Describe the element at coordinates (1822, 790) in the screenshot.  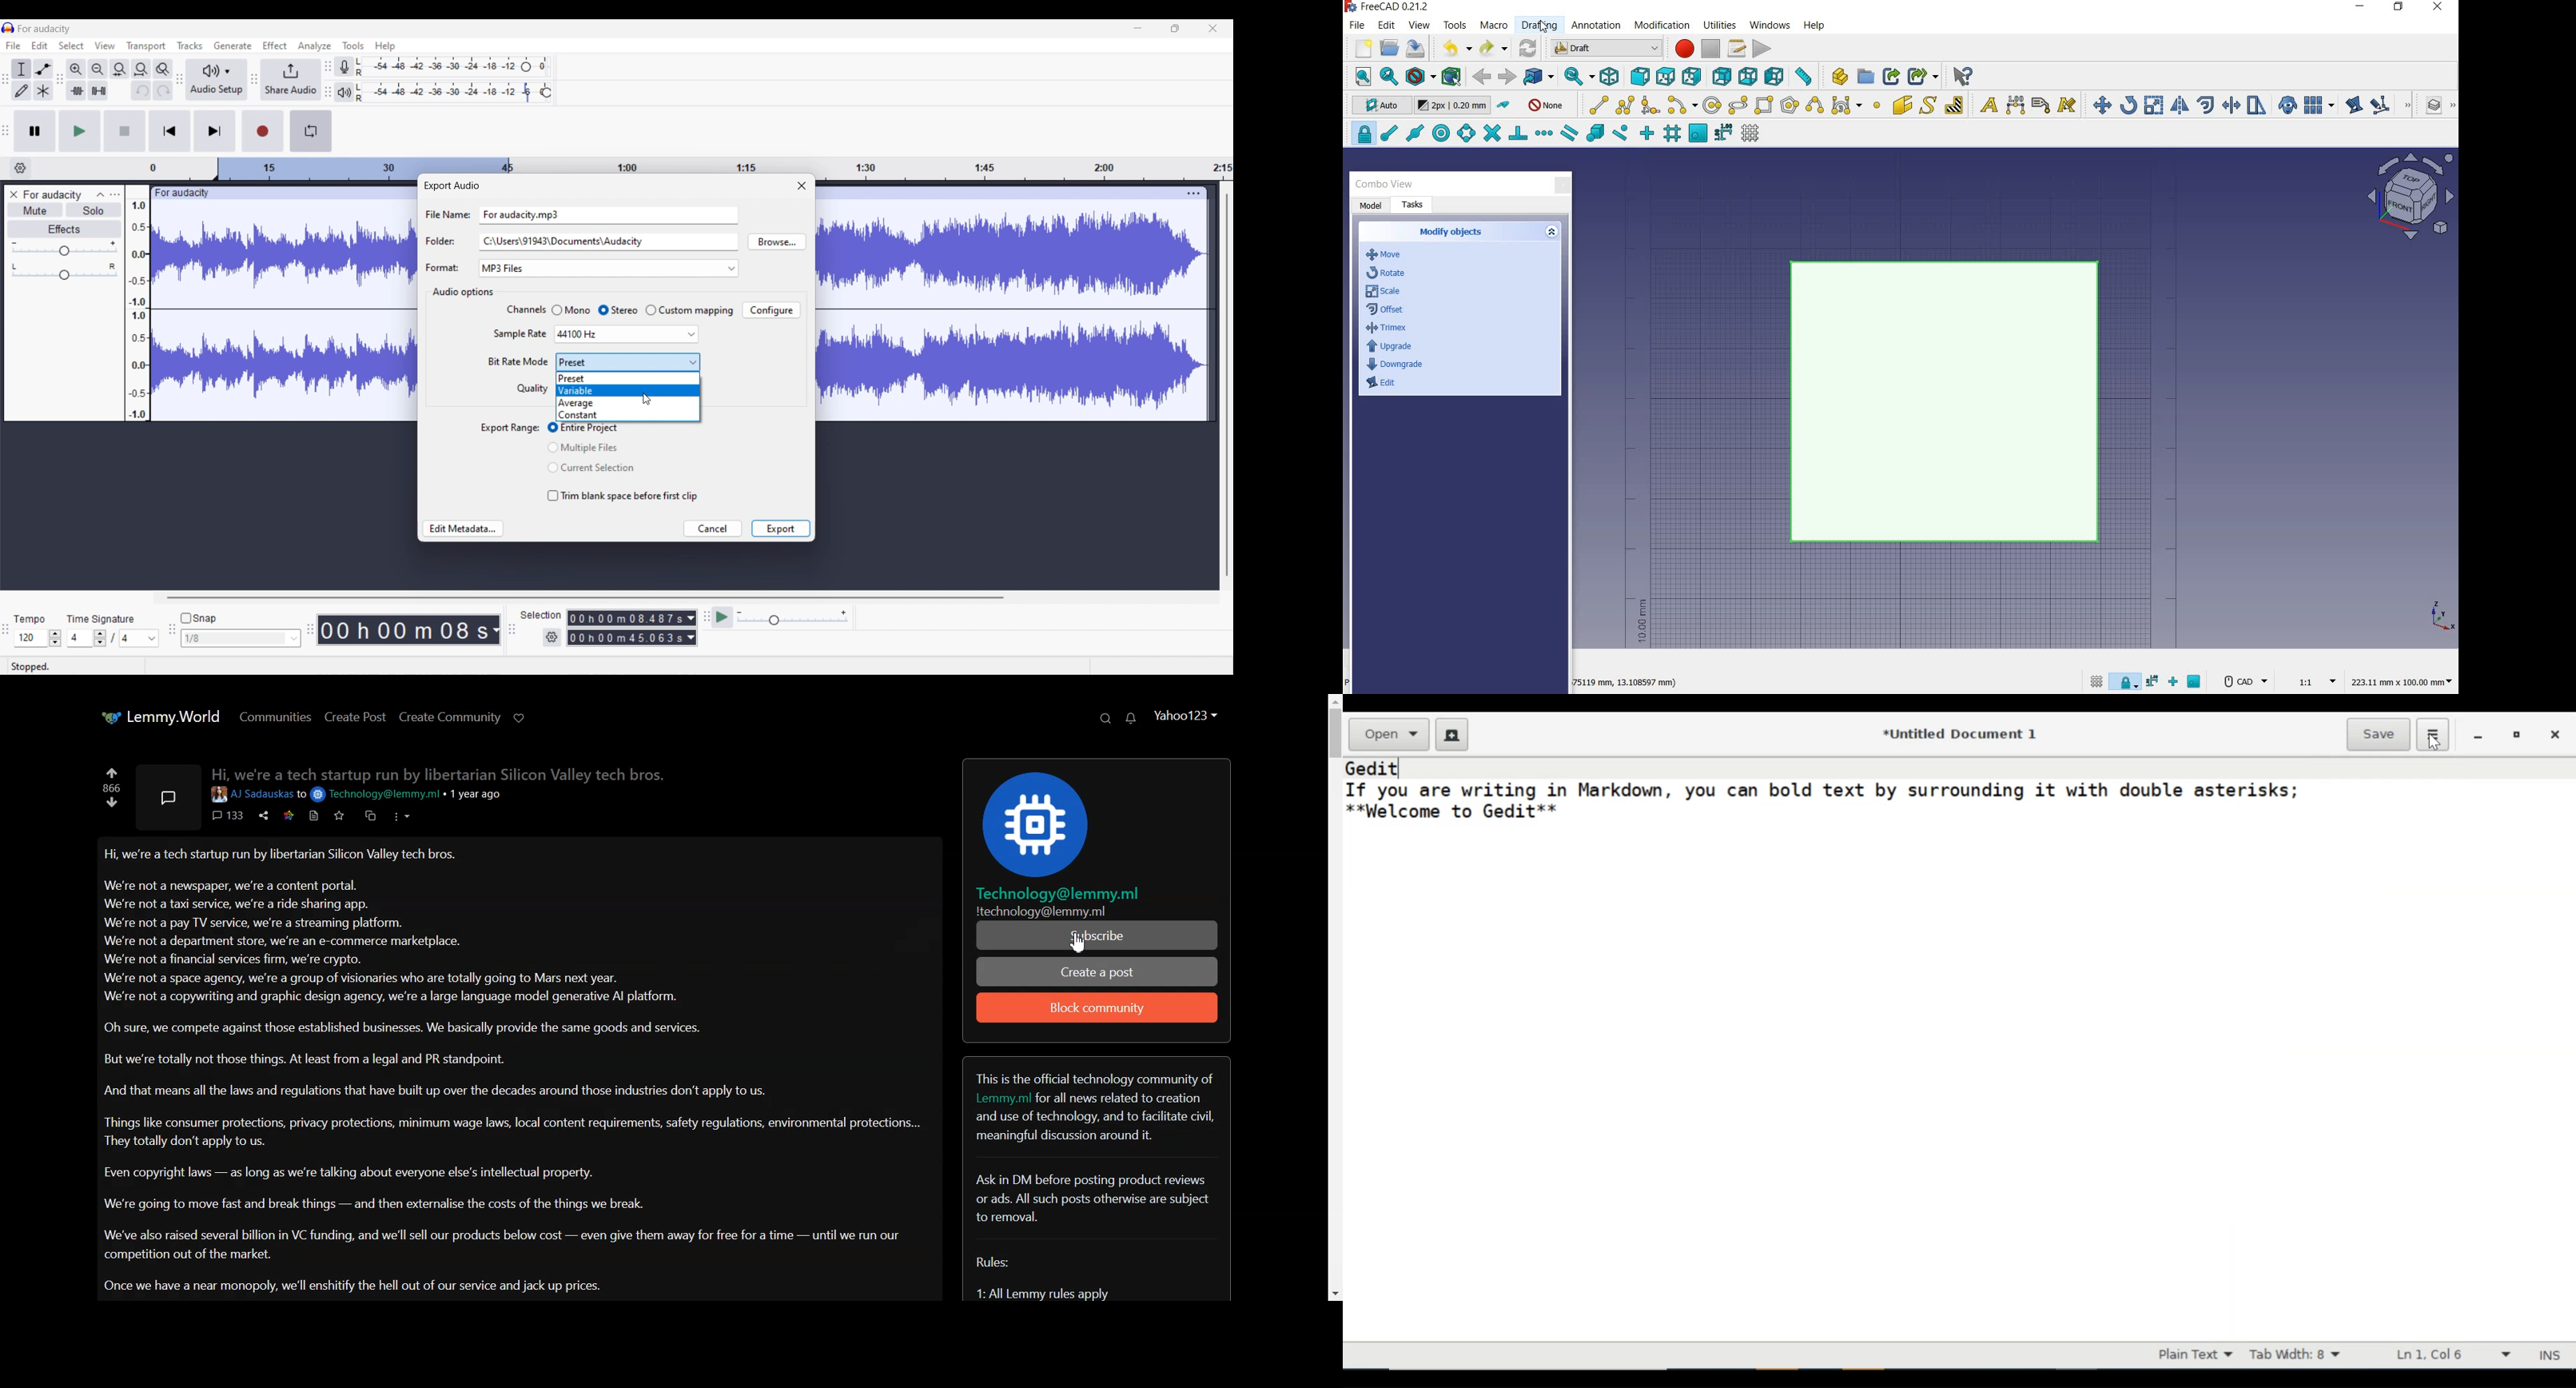
I see `If you are writing in Markdown, you can bold text by surrounding it with double asterisks;` at that location.